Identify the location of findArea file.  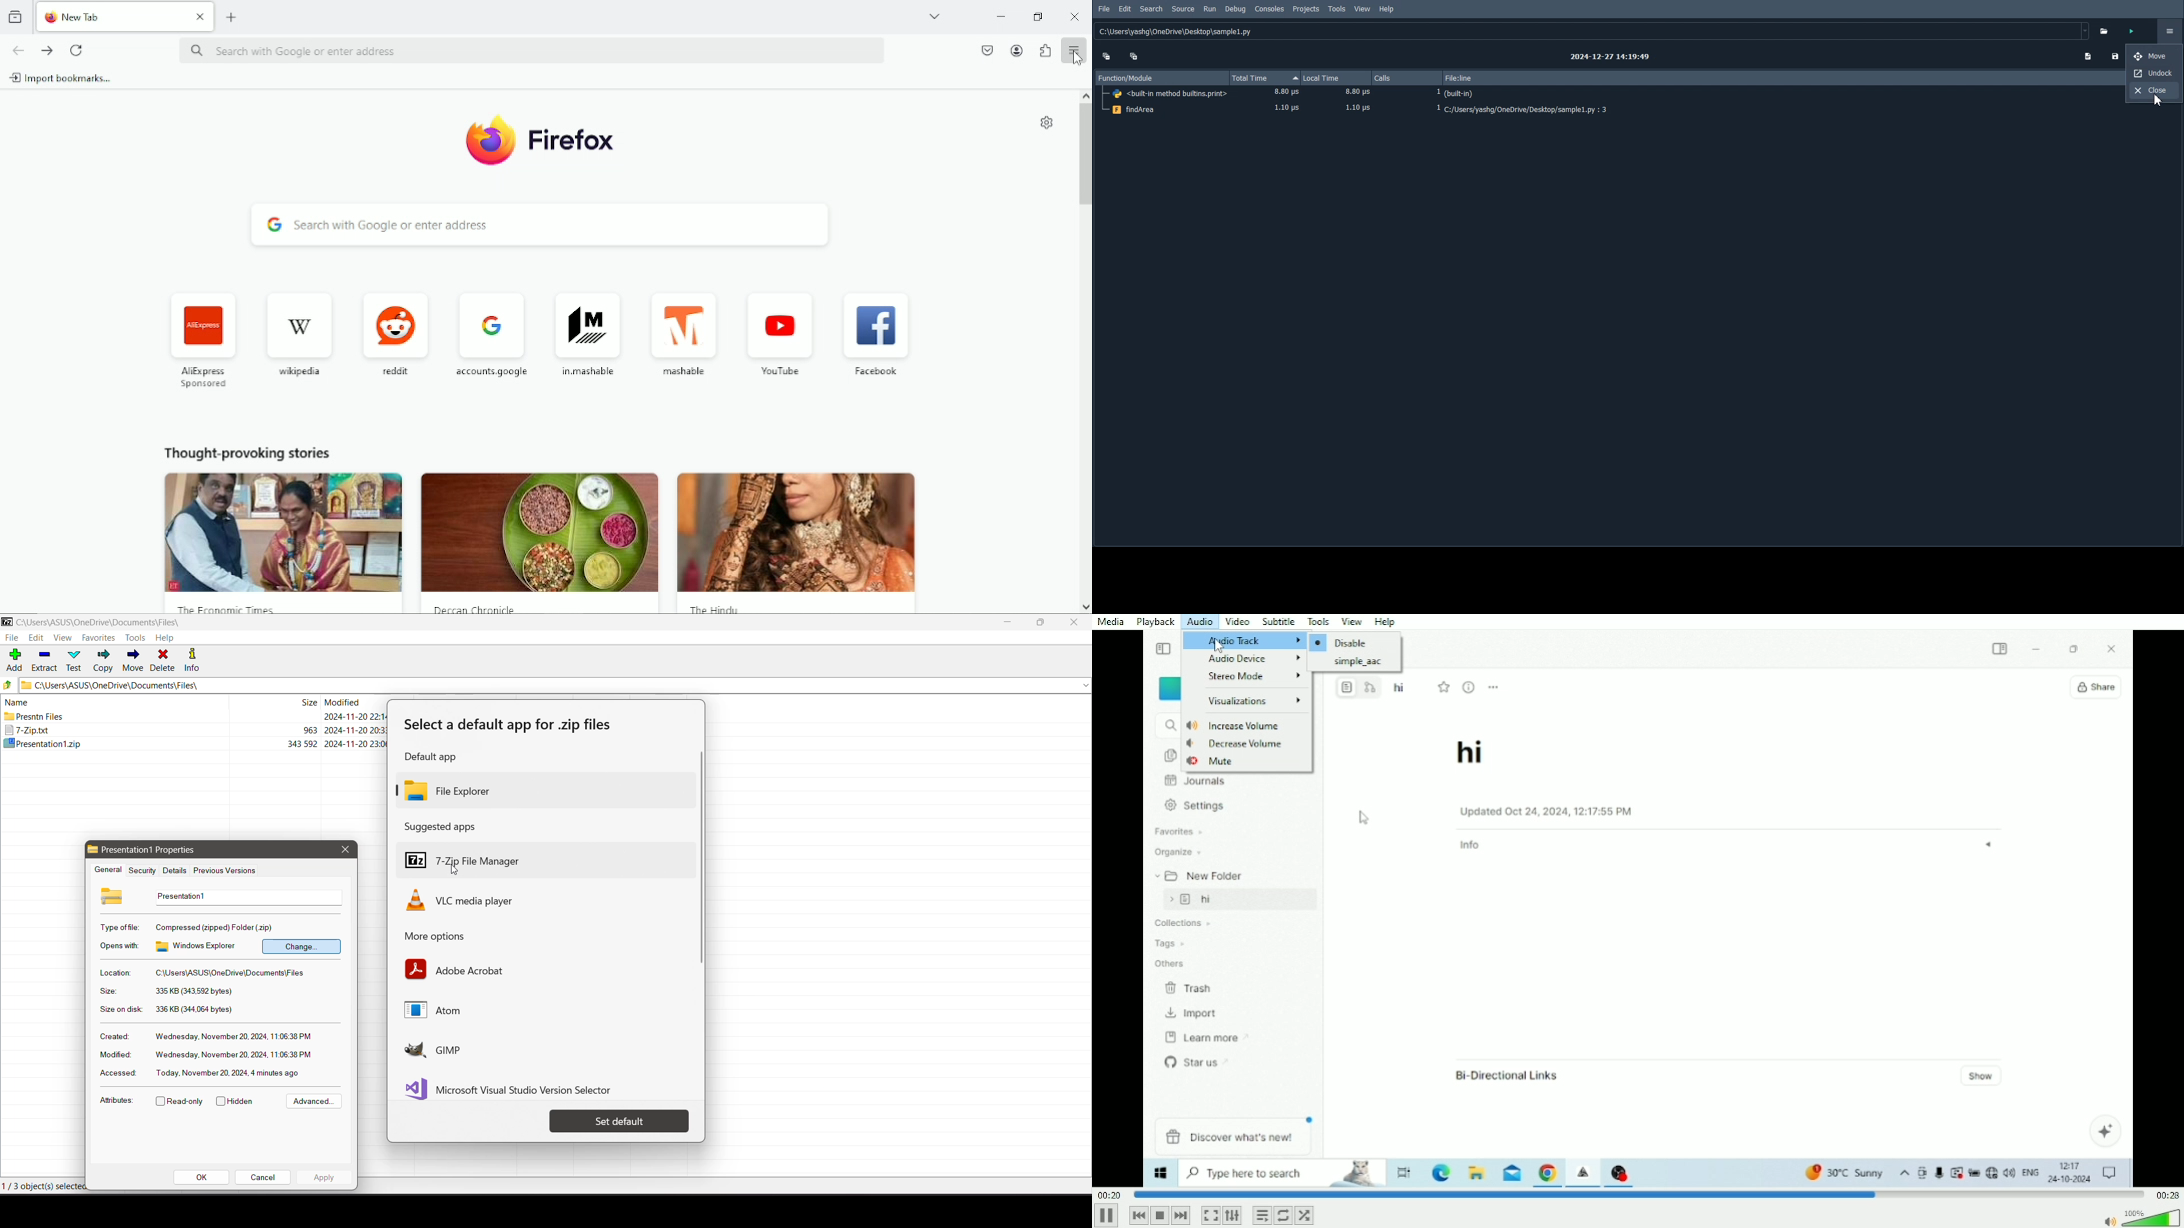
(1608, 110).